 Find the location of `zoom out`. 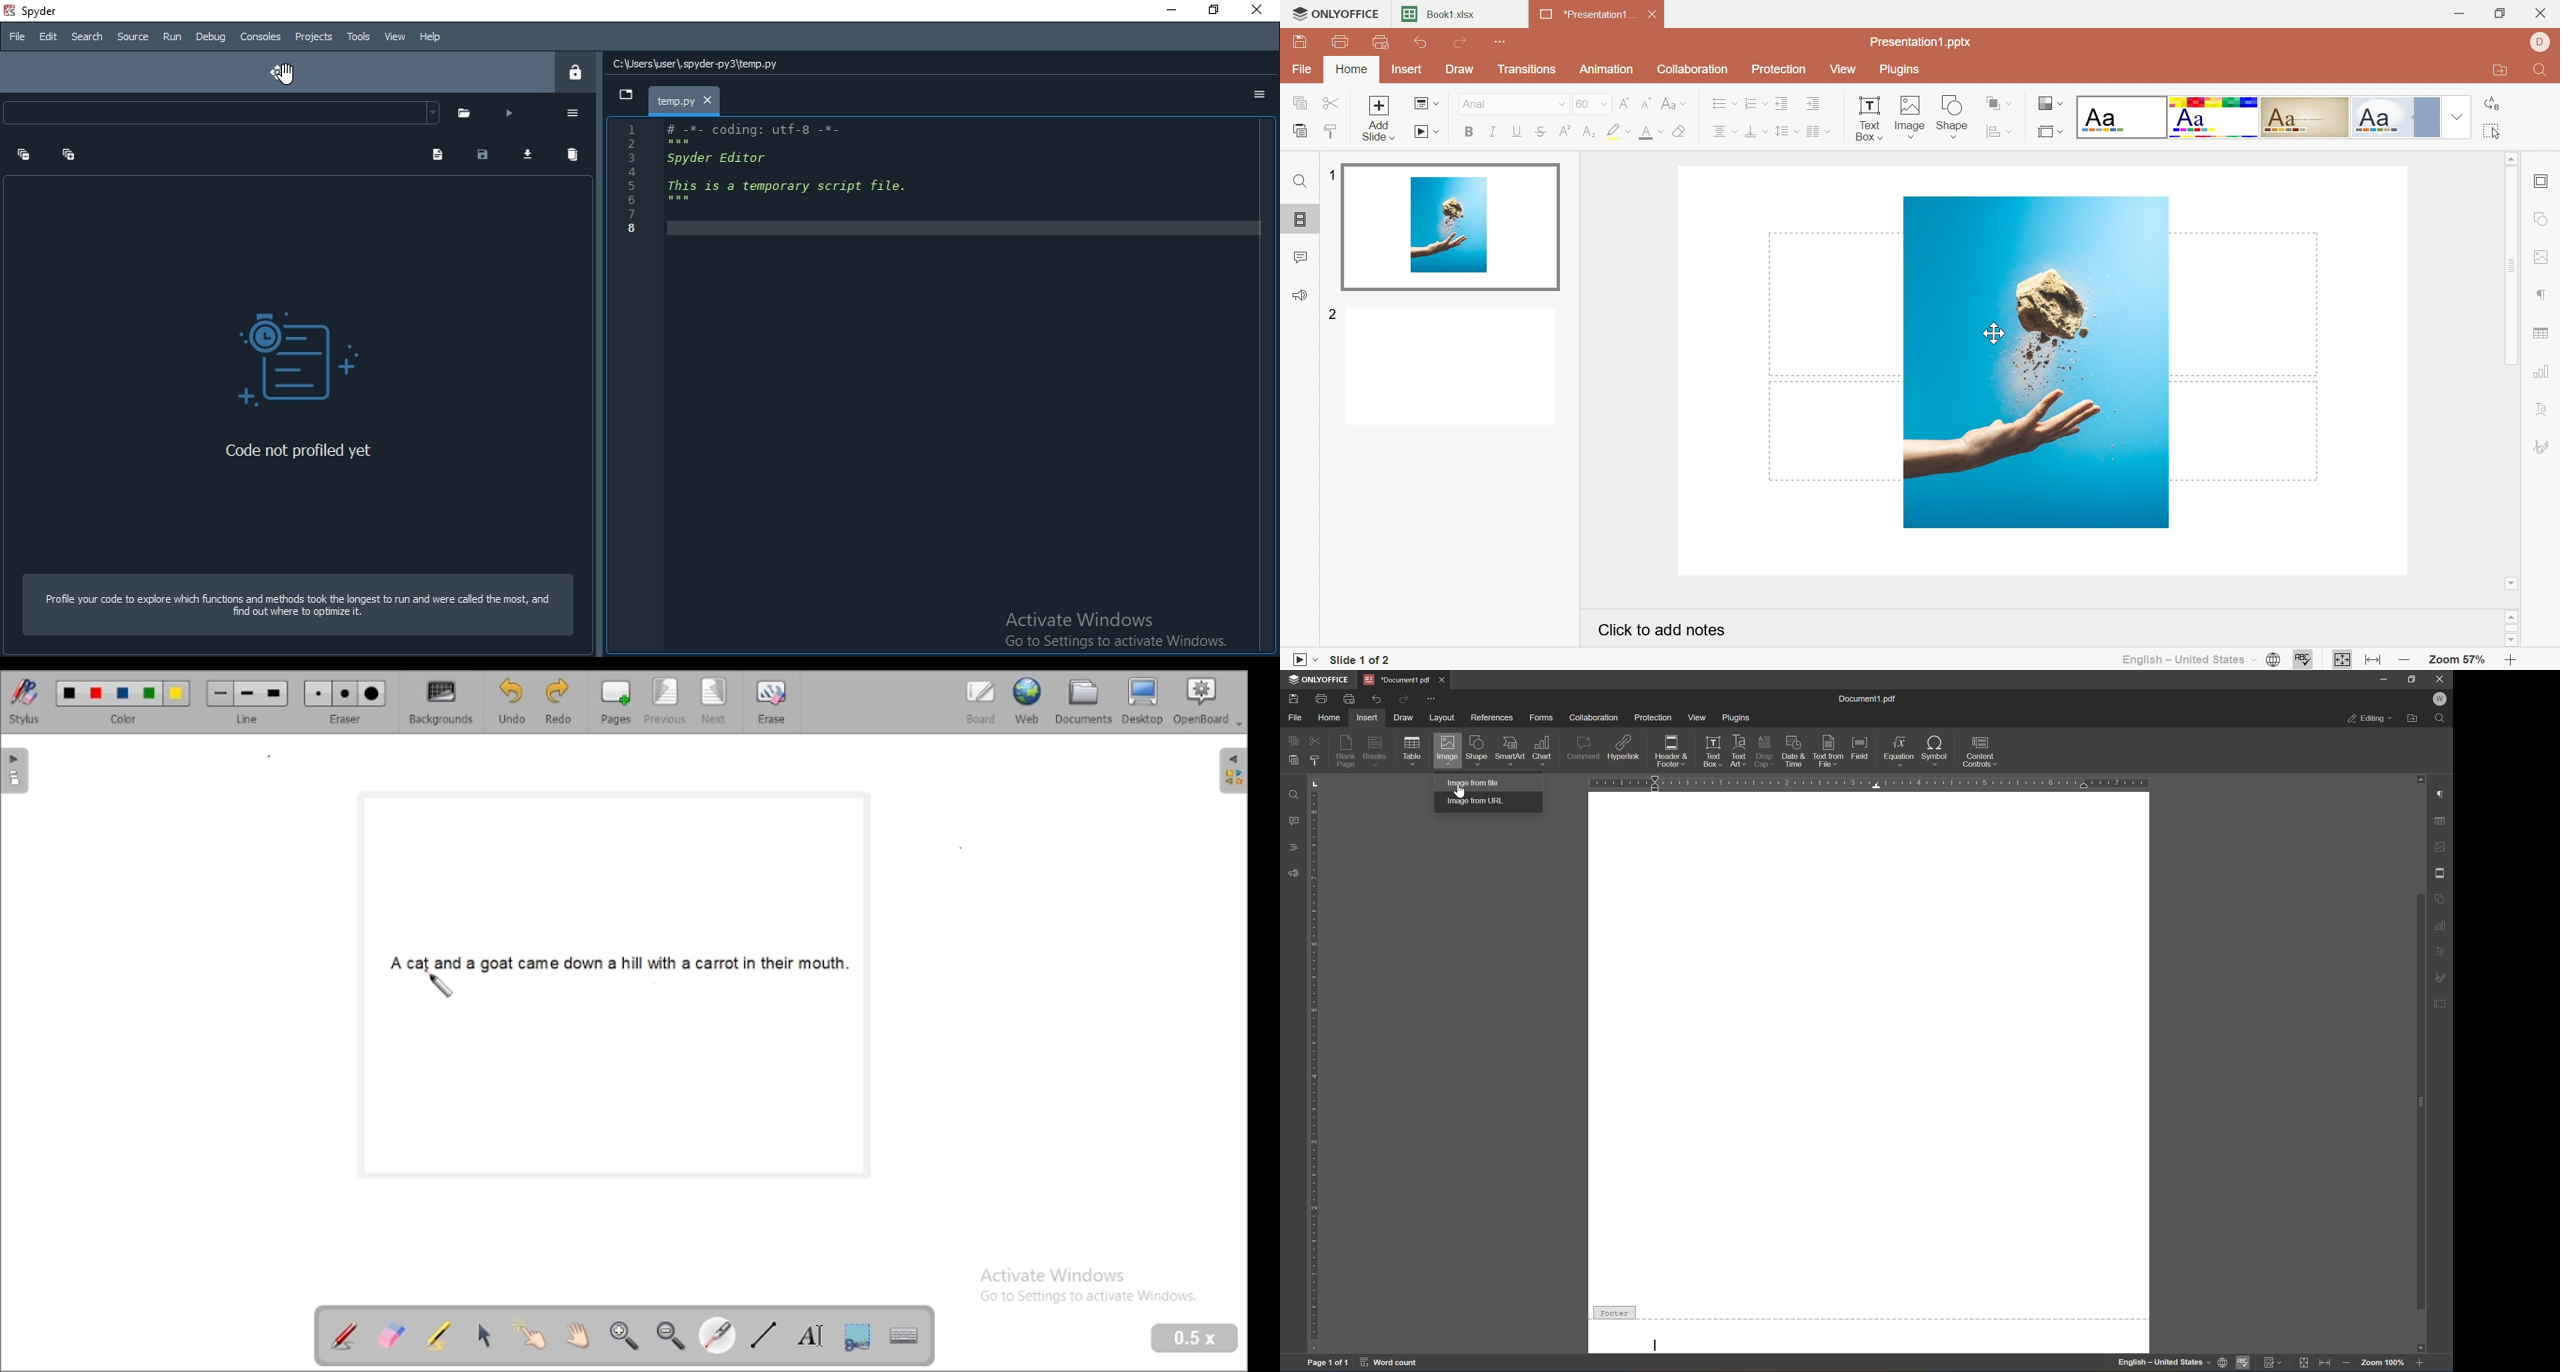

zoom out is located at coordinates (2345, 1362).